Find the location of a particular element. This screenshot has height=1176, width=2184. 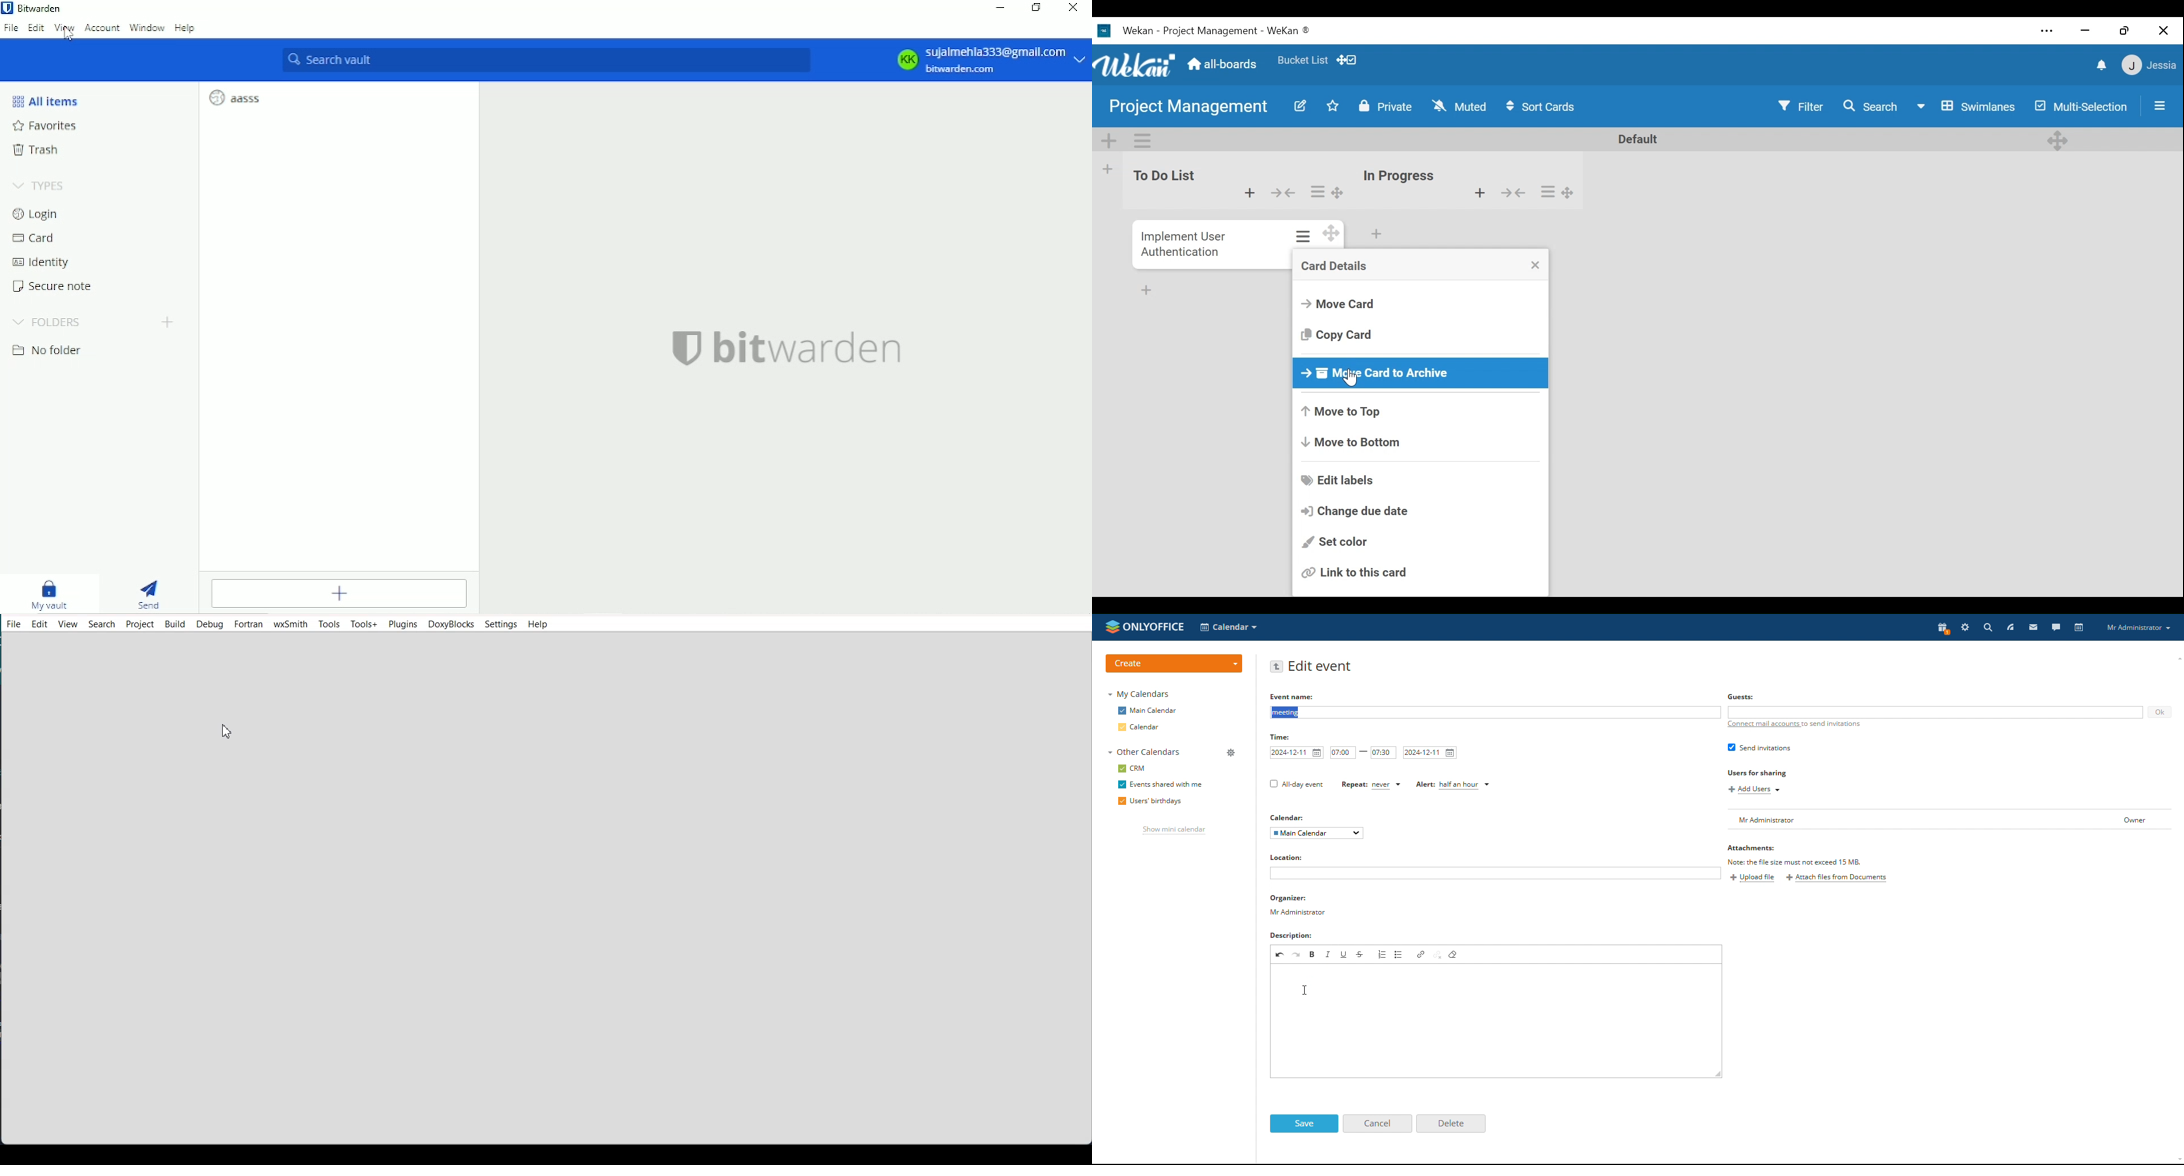

cancel is located at coordinates (1378, 1124).